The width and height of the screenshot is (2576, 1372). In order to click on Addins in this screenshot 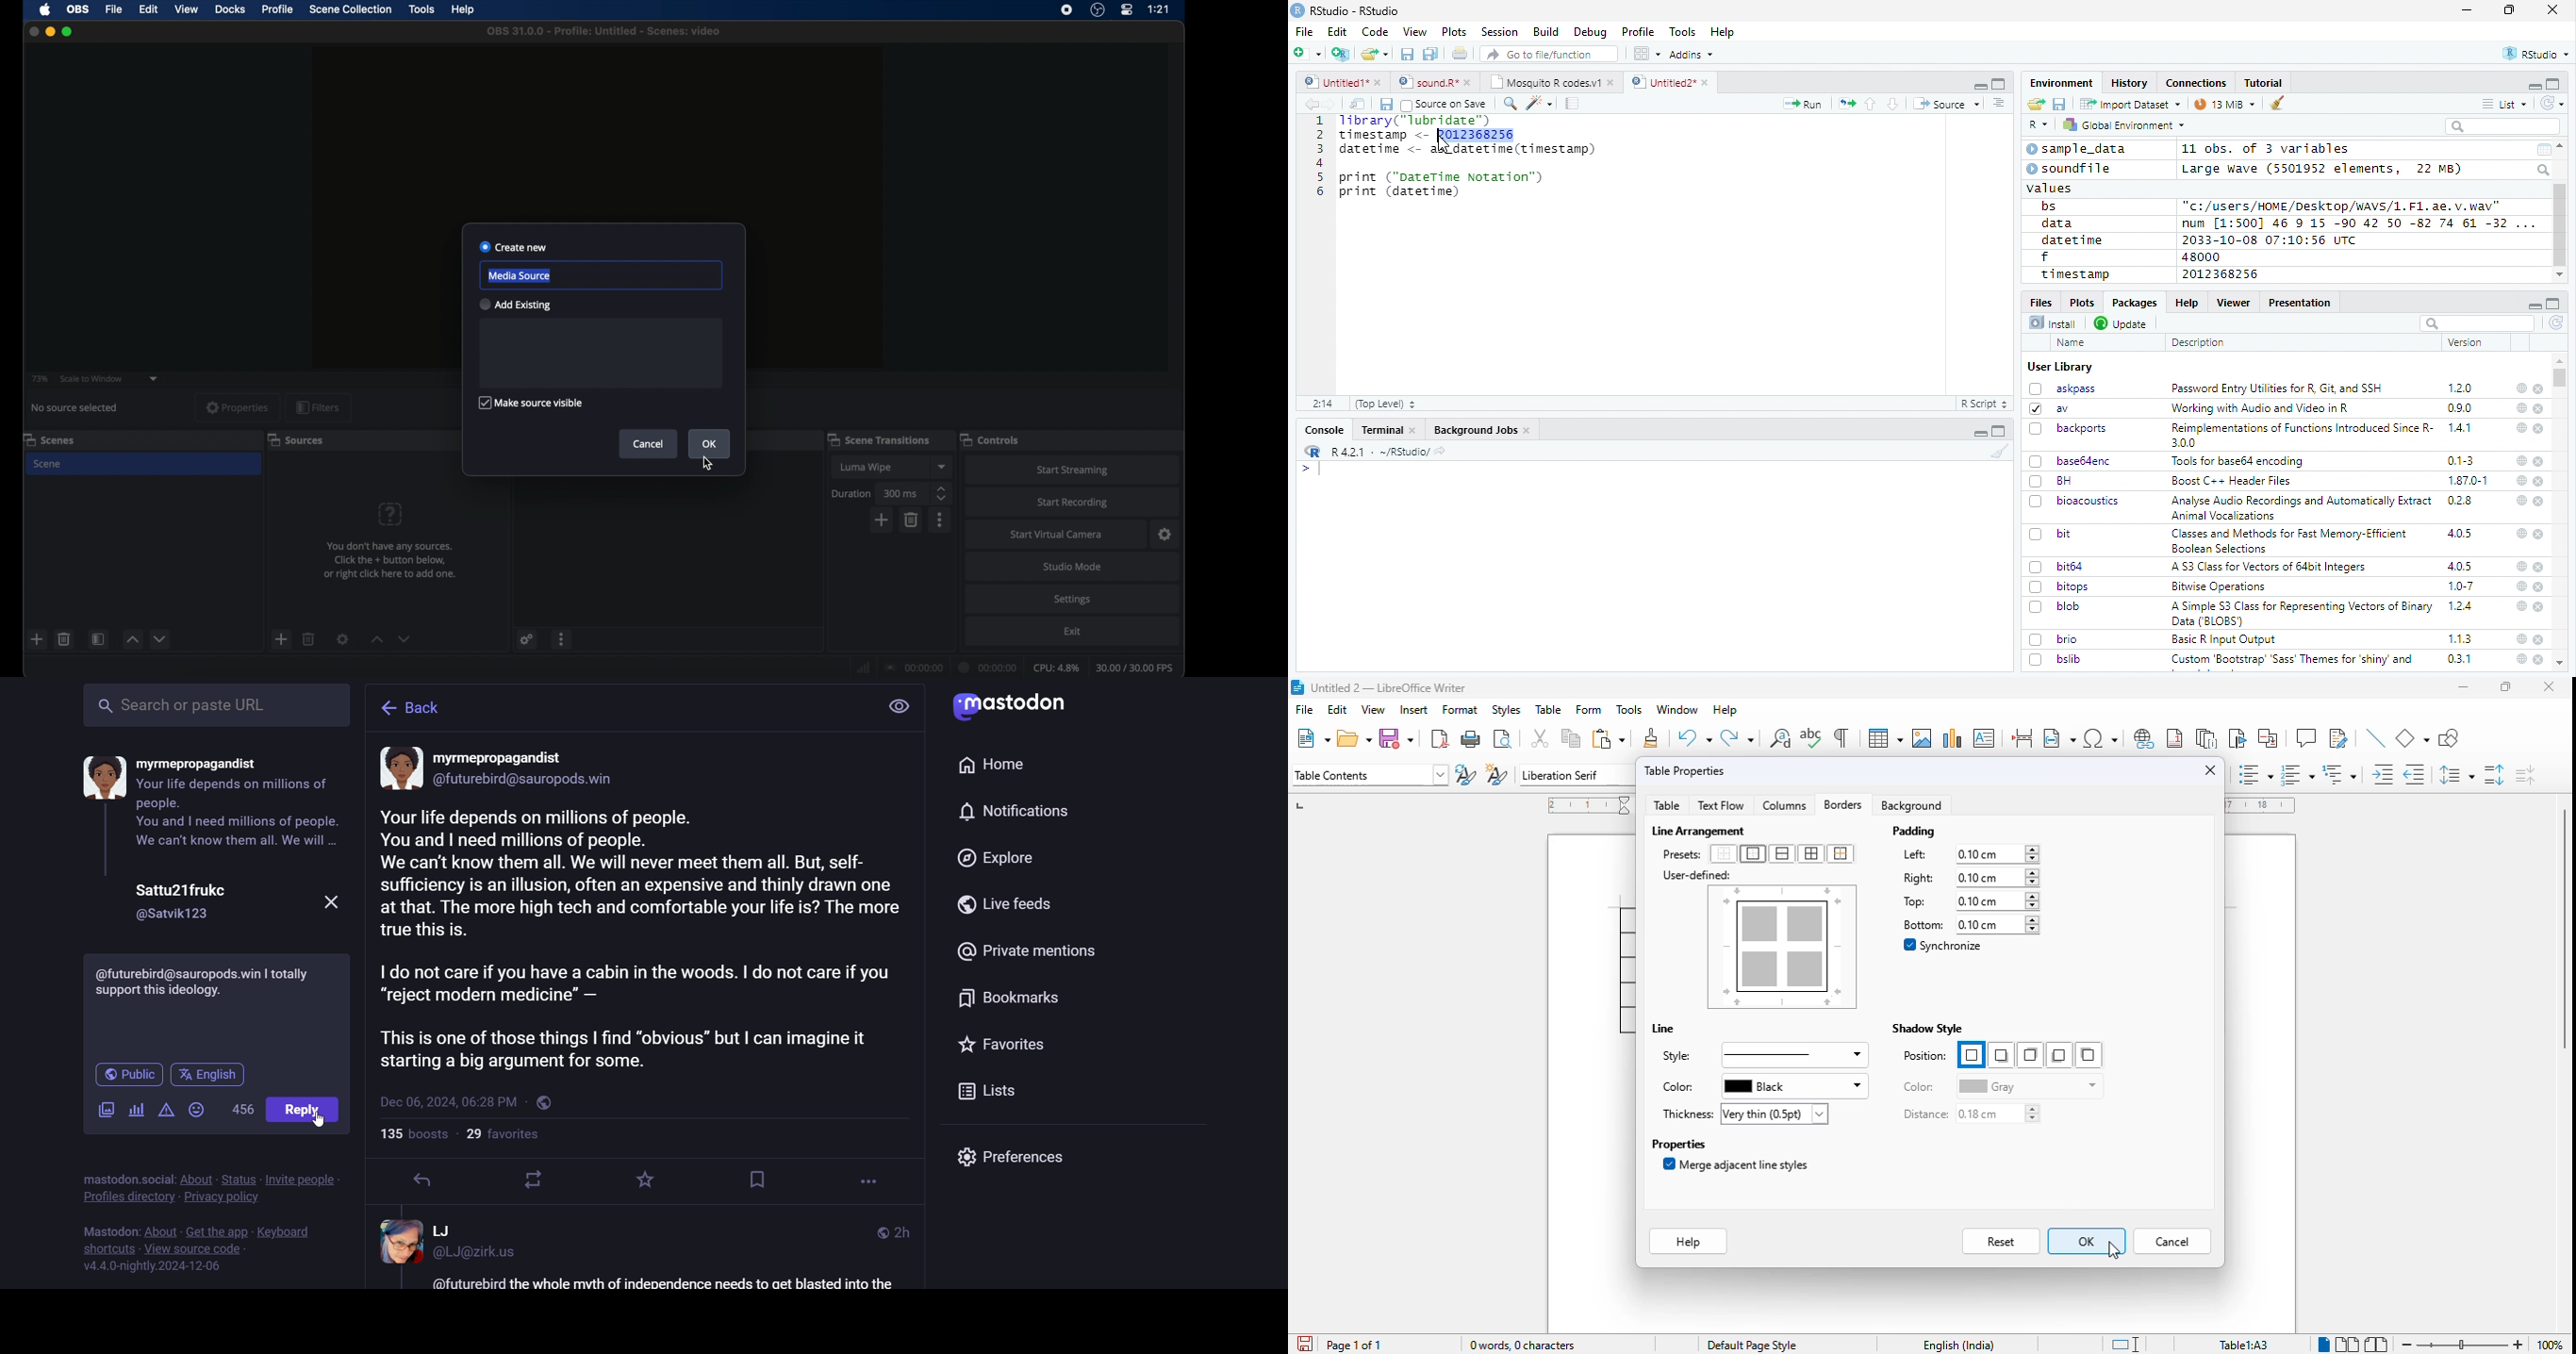, I will do `click(1692, 55)`.